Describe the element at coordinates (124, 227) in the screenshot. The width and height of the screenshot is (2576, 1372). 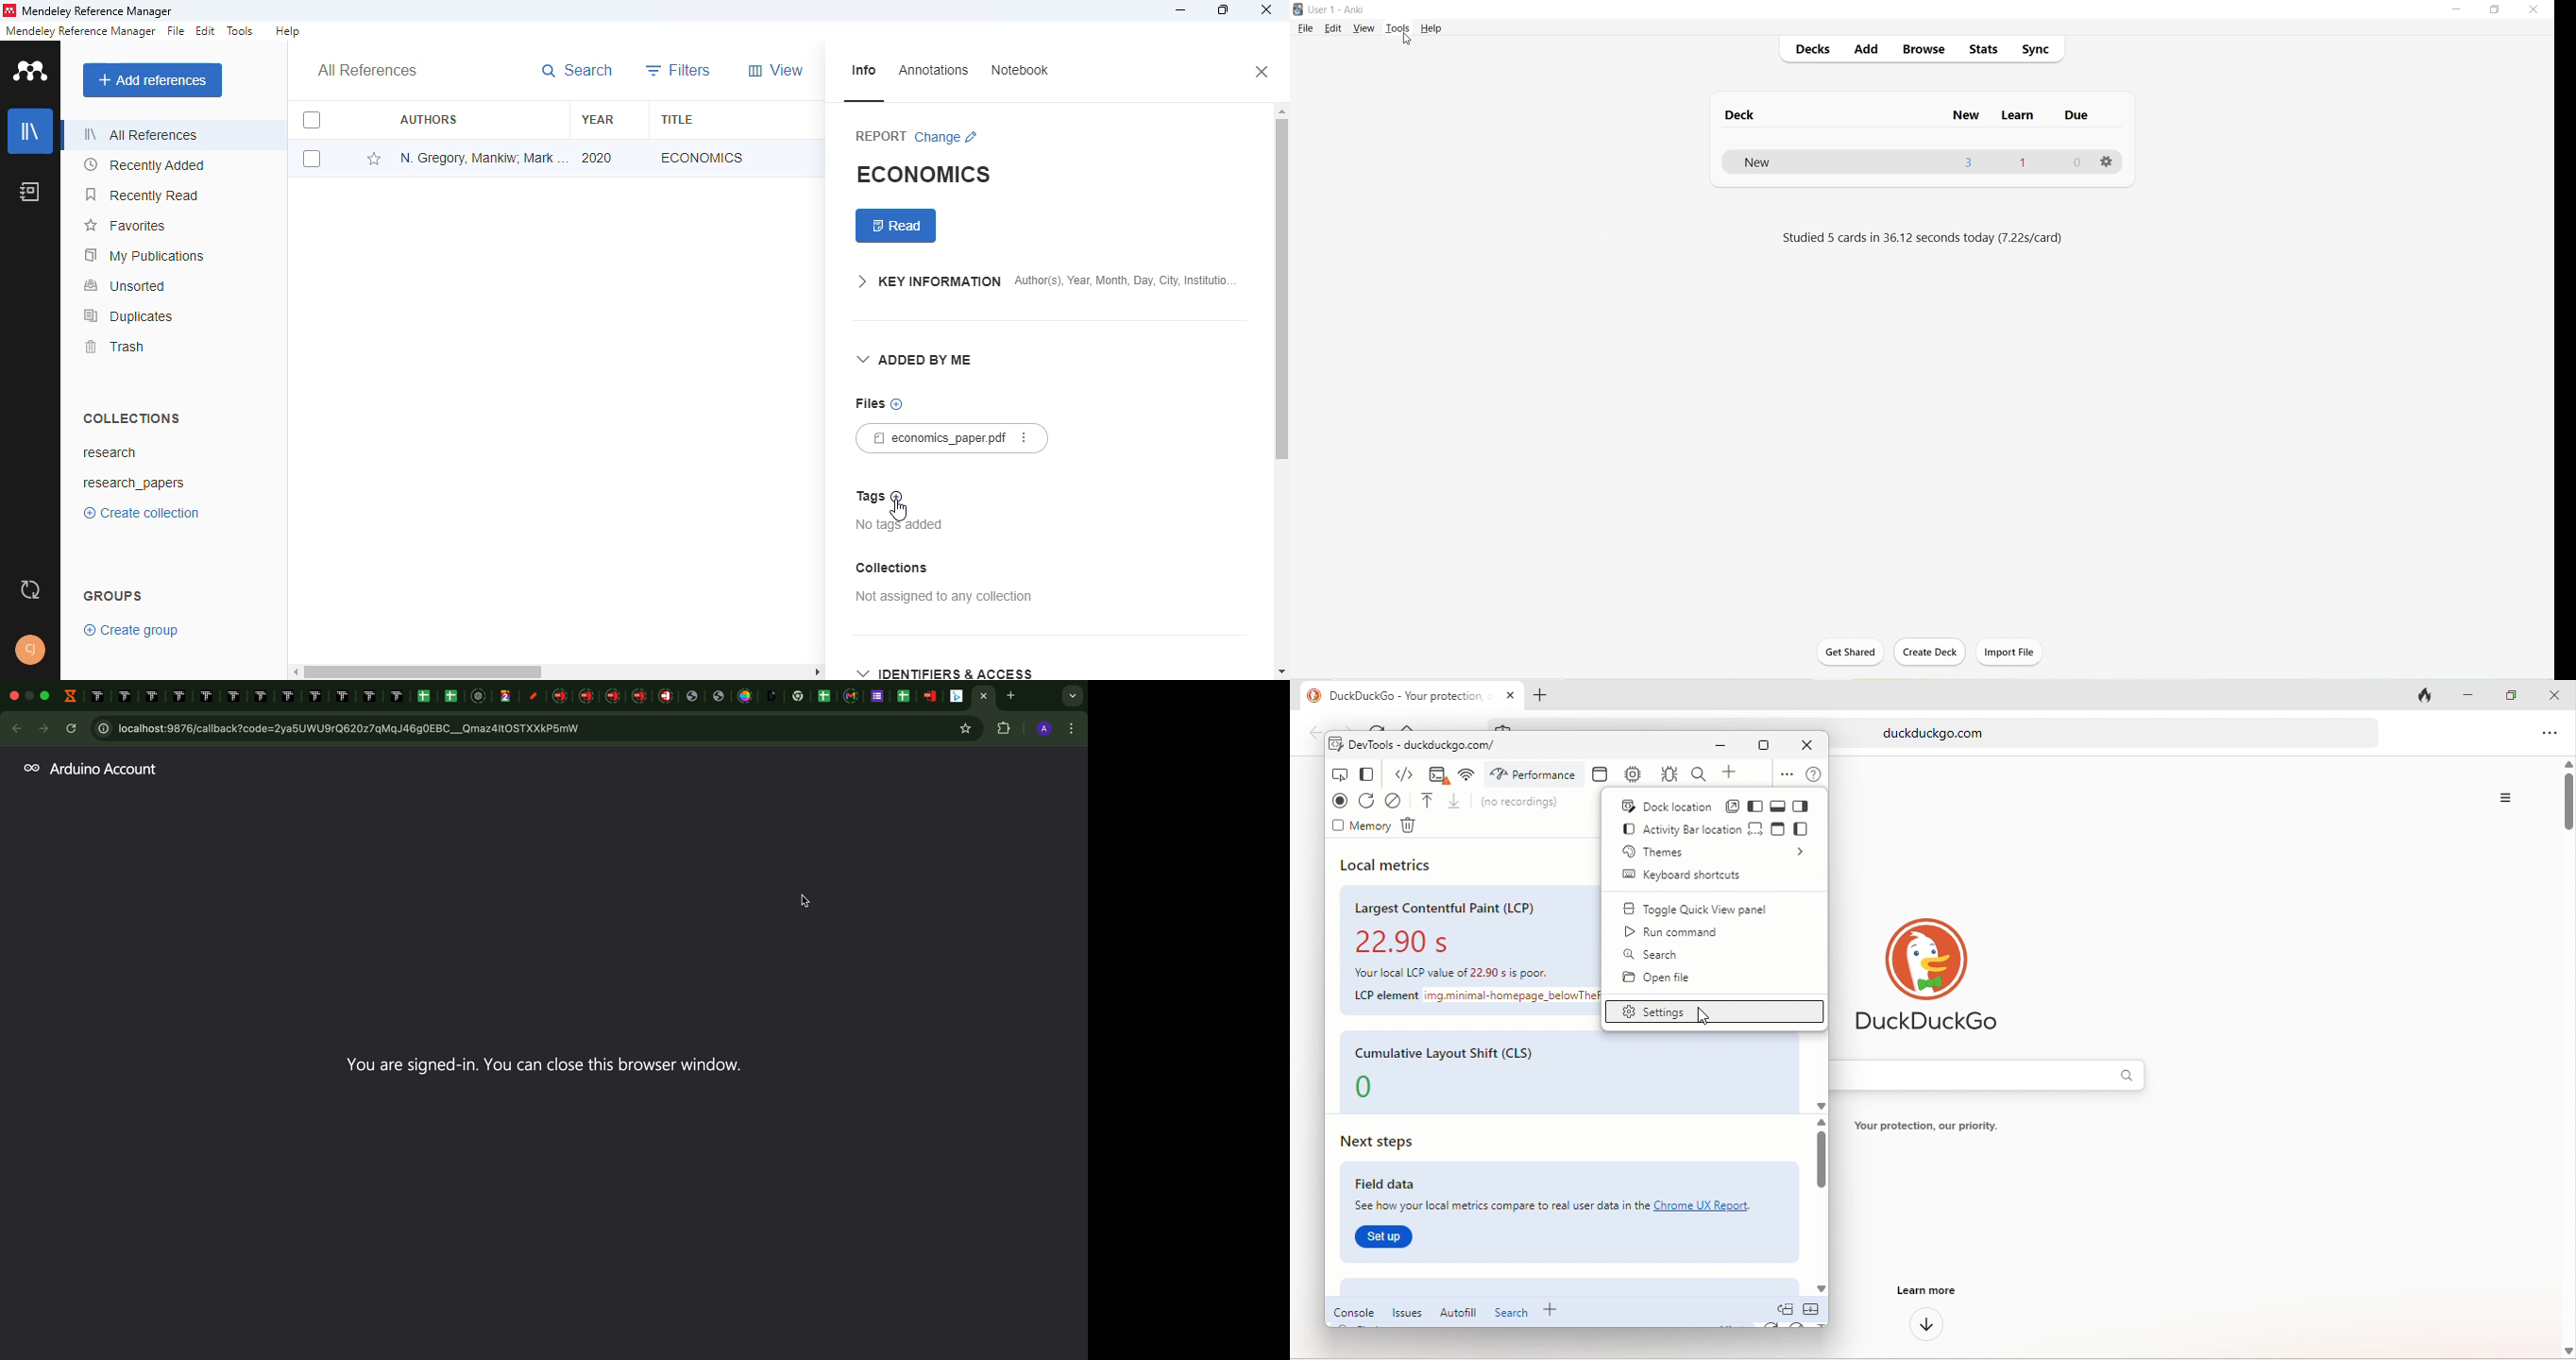
I see `favorites` at that location.